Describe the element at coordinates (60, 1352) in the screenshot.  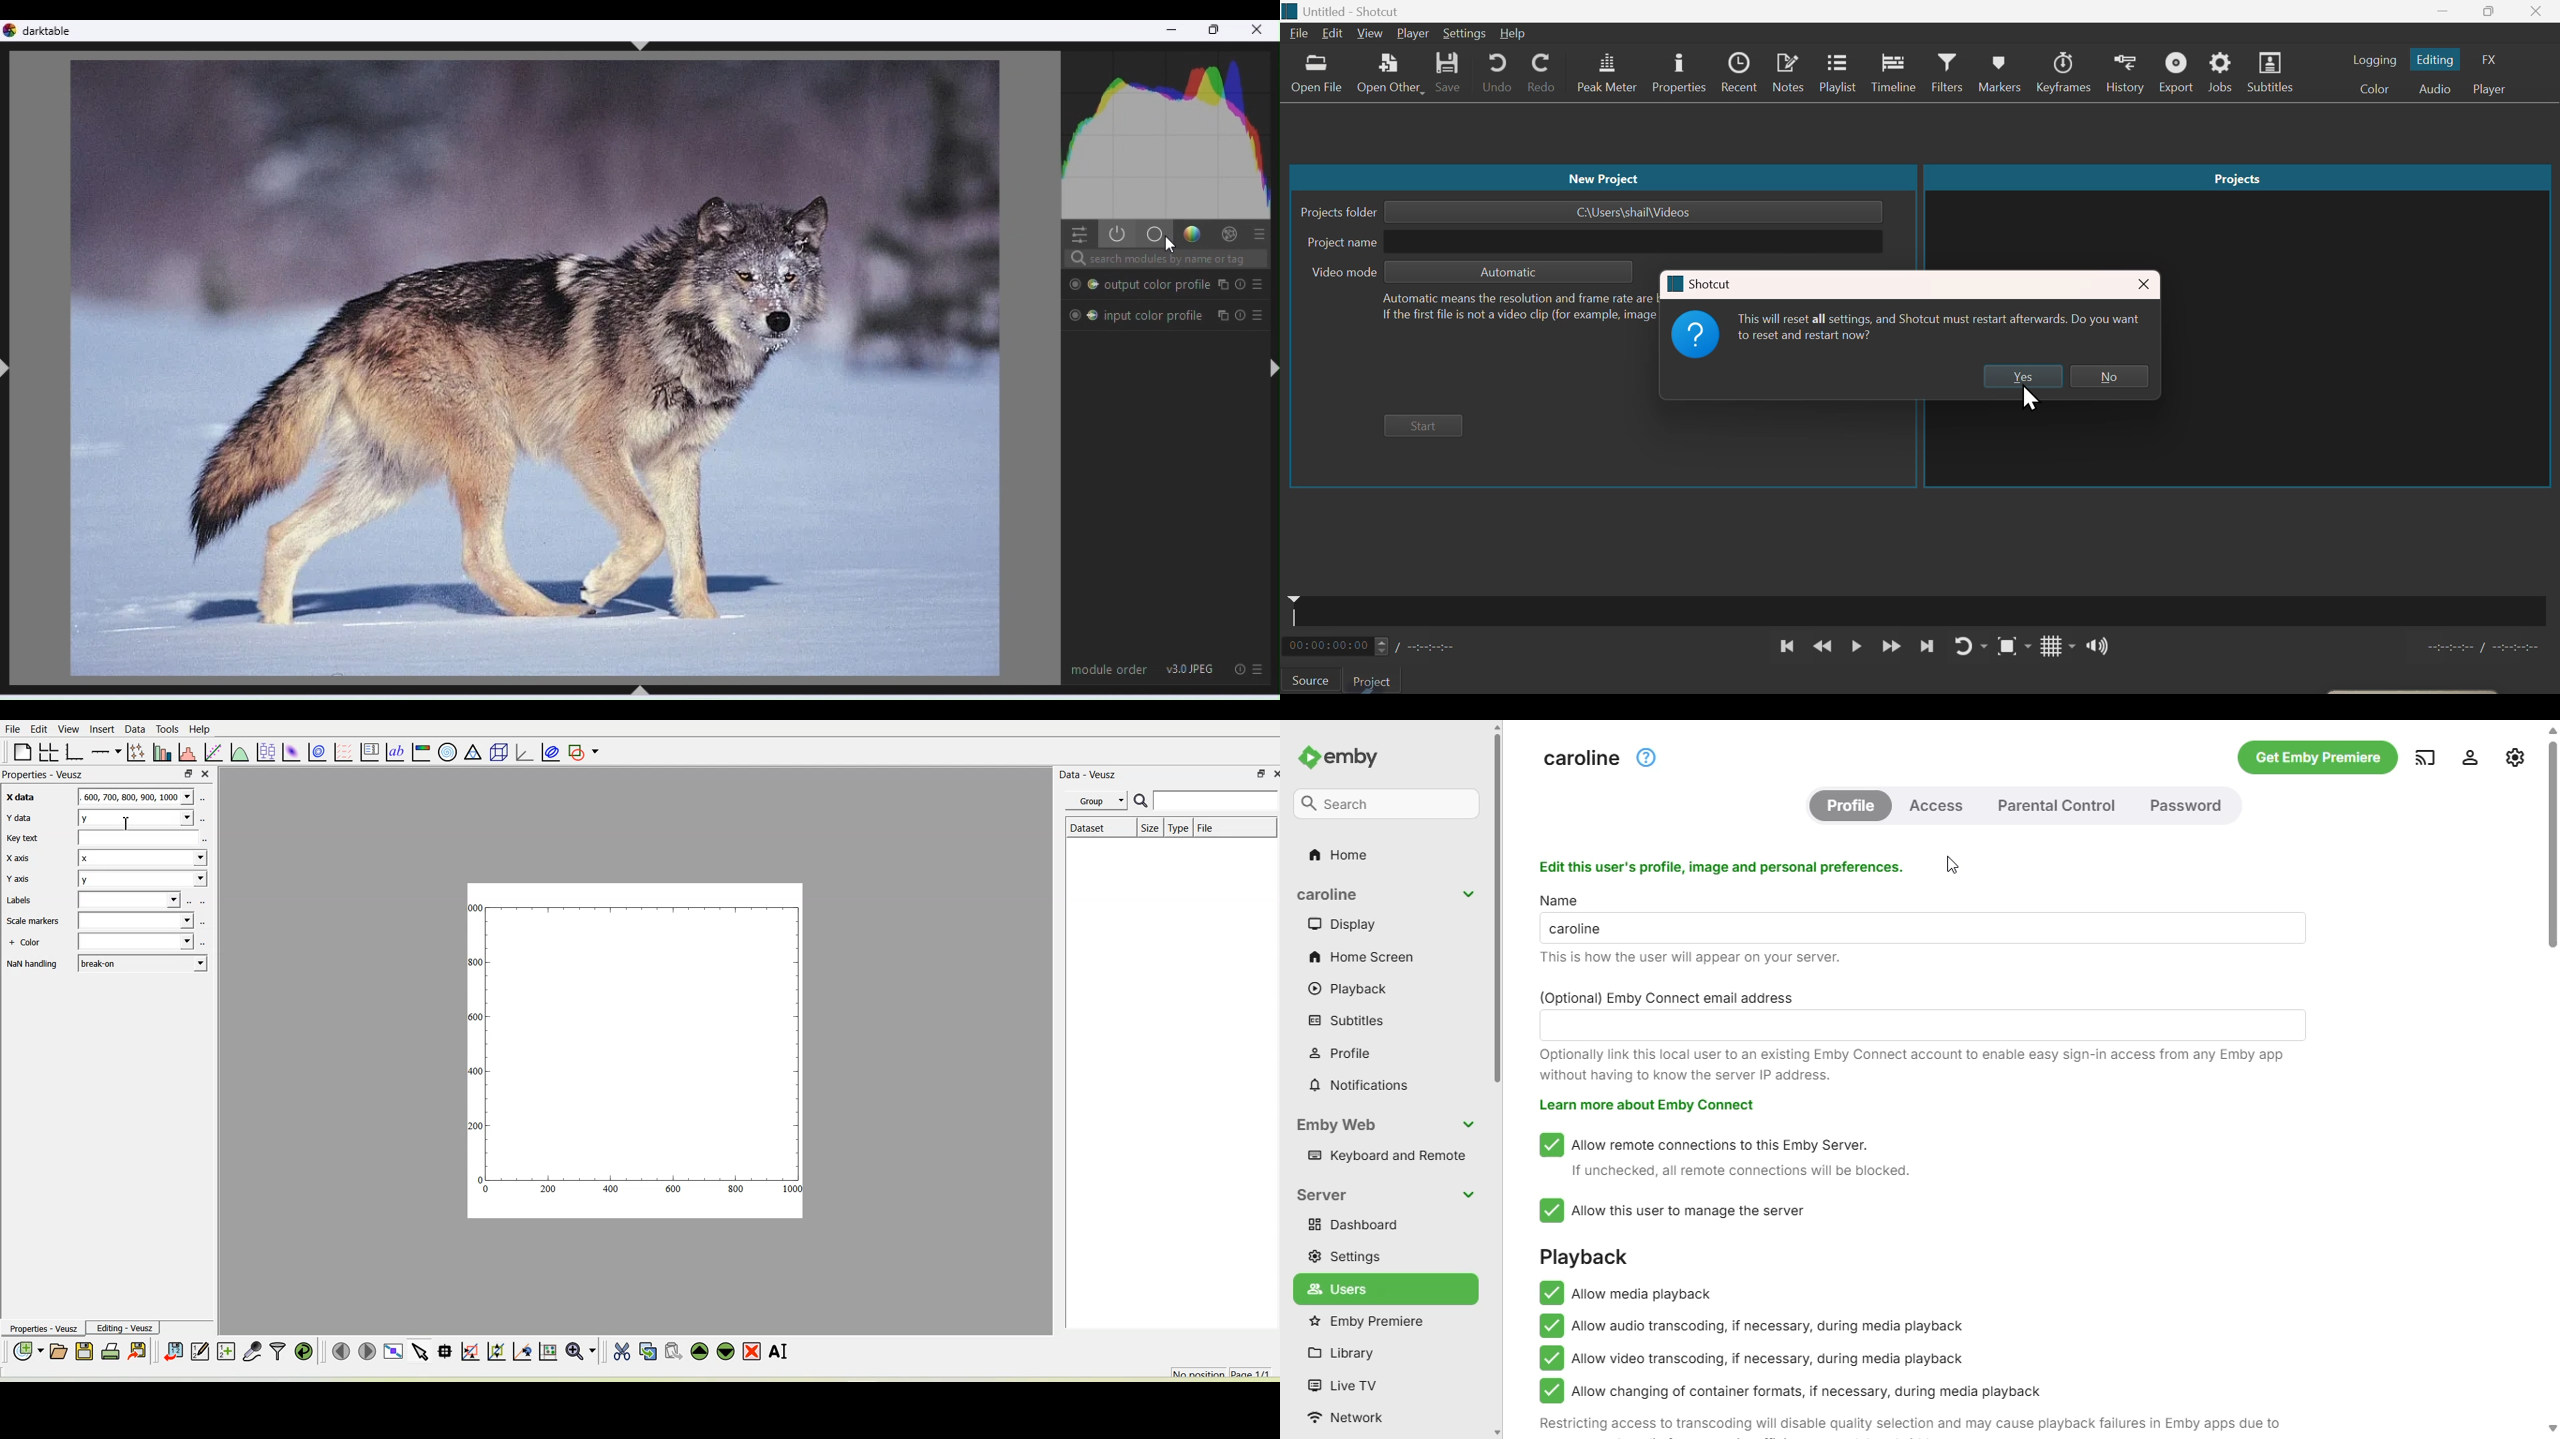
I see `Open a document` at that location.